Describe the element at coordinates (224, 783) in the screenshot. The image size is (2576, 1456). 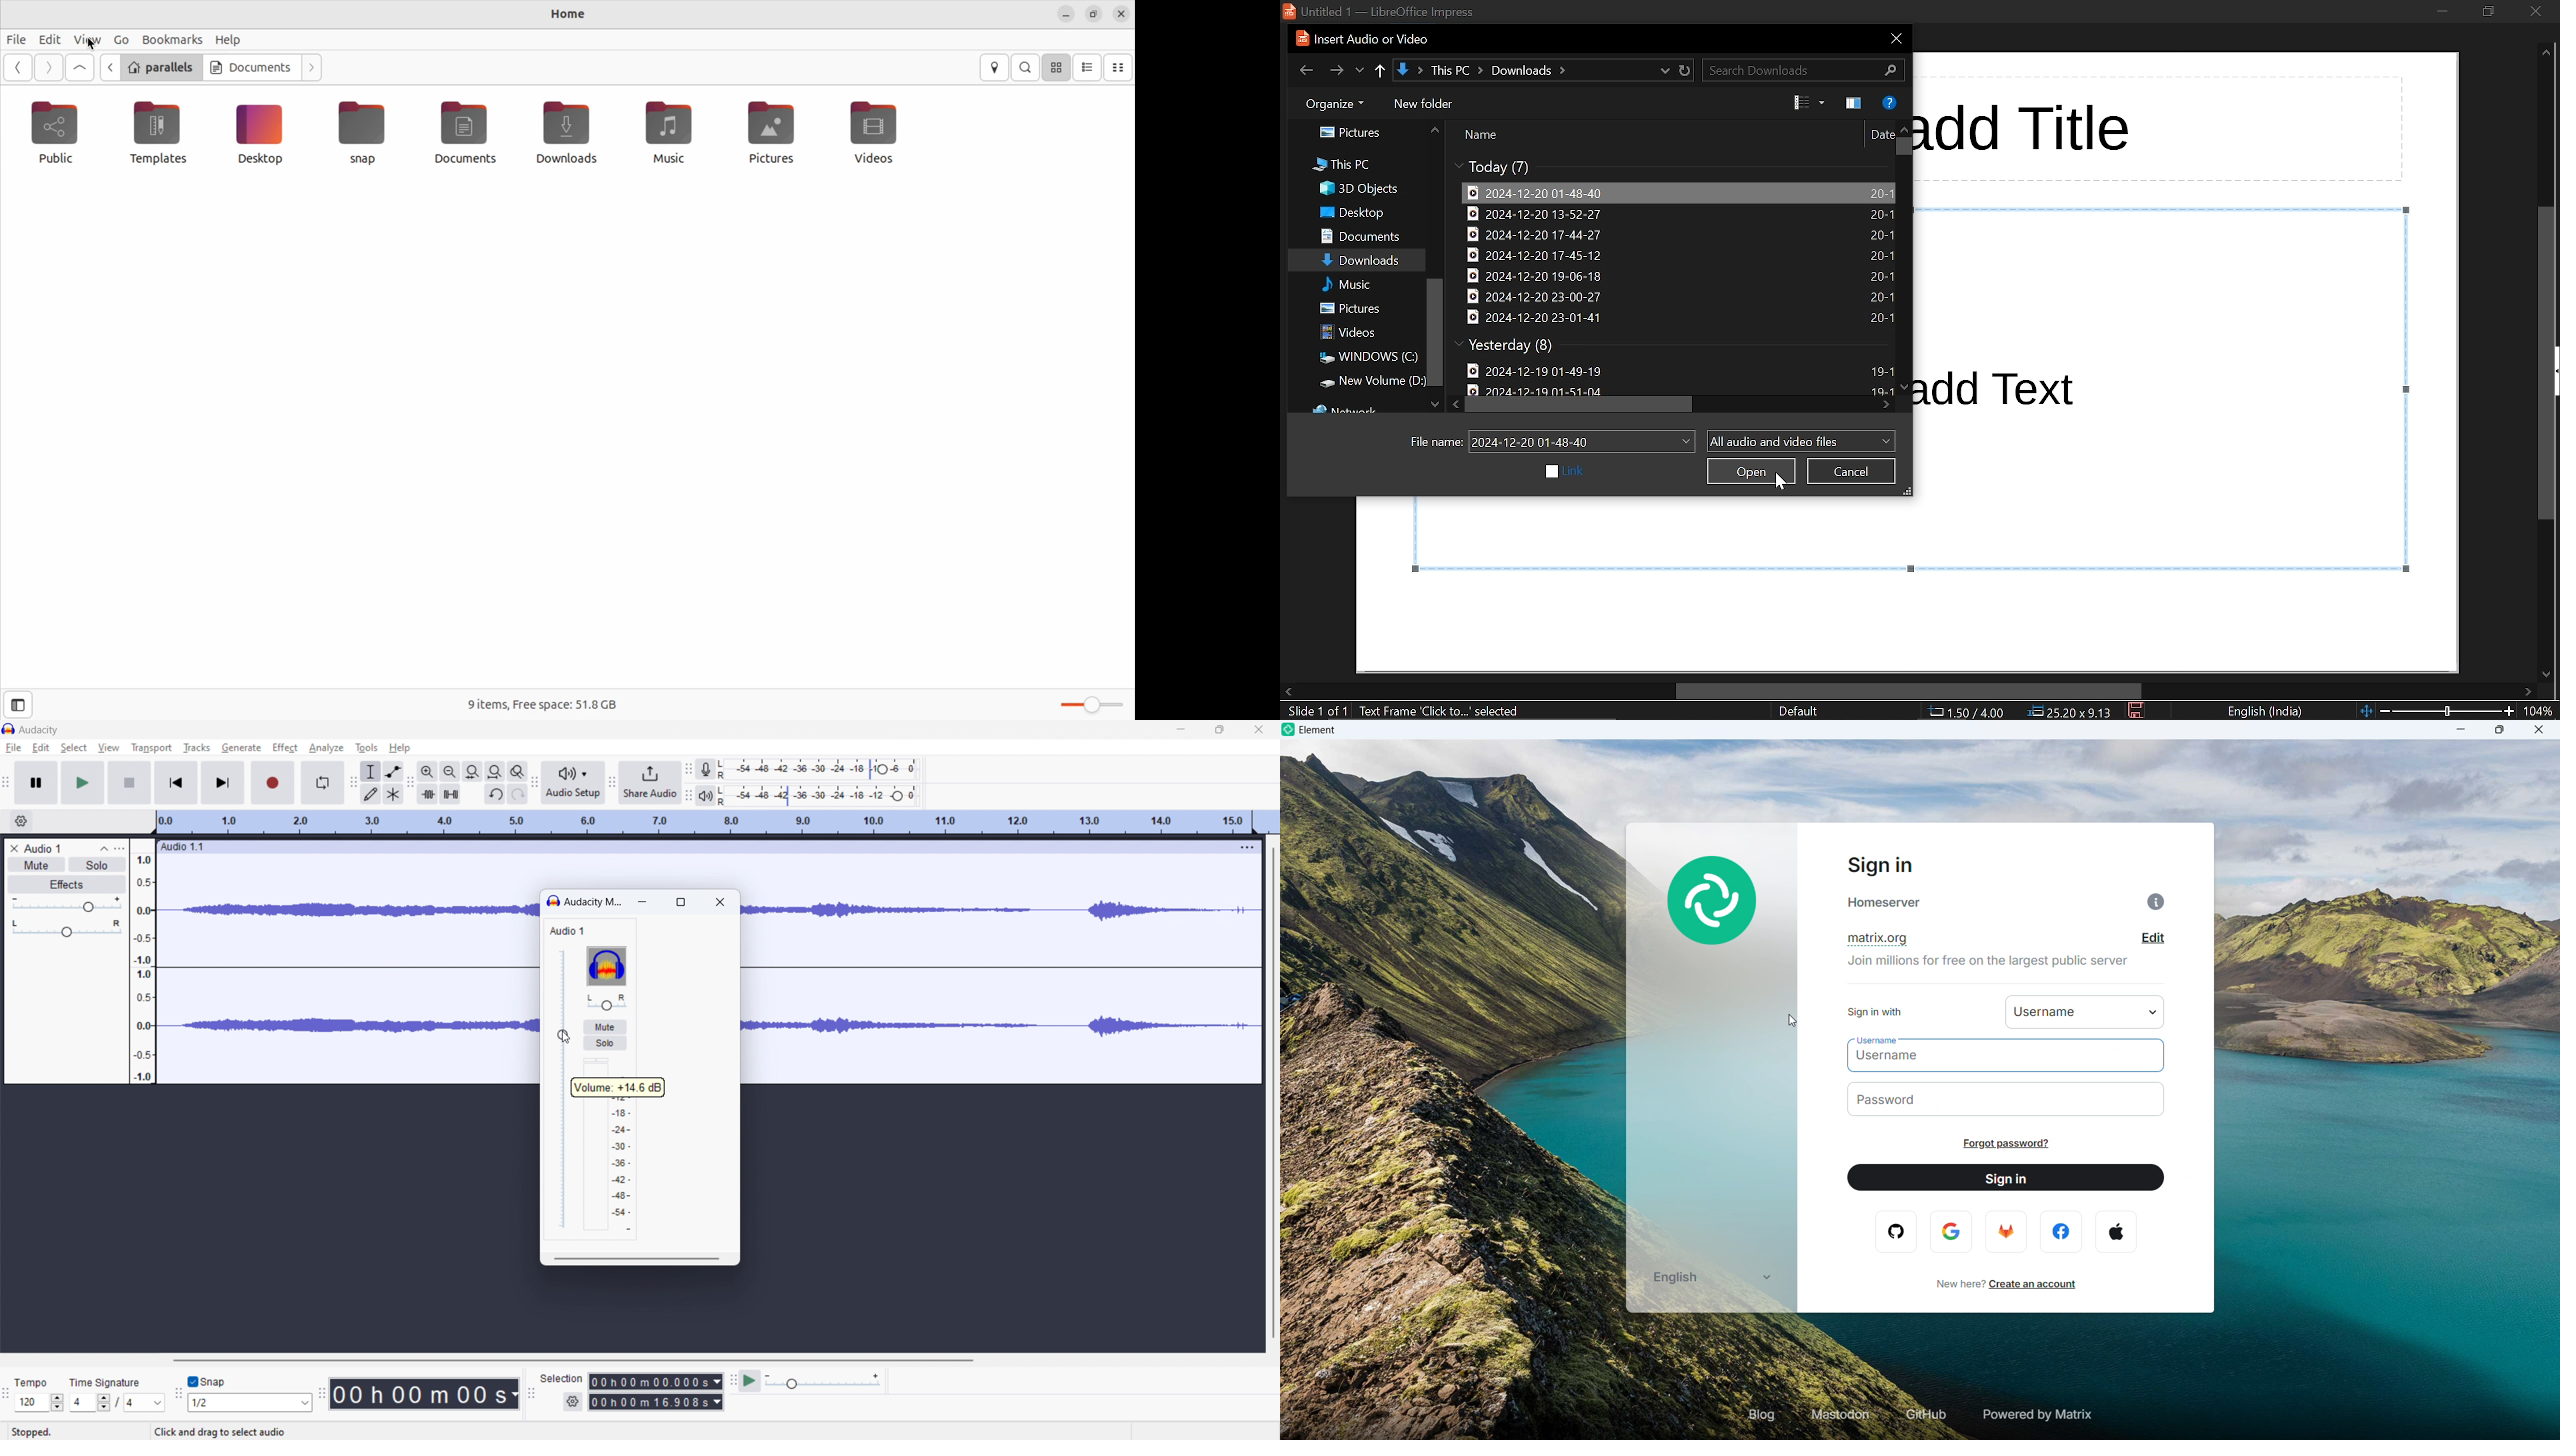
I see `skip to end` at that location.